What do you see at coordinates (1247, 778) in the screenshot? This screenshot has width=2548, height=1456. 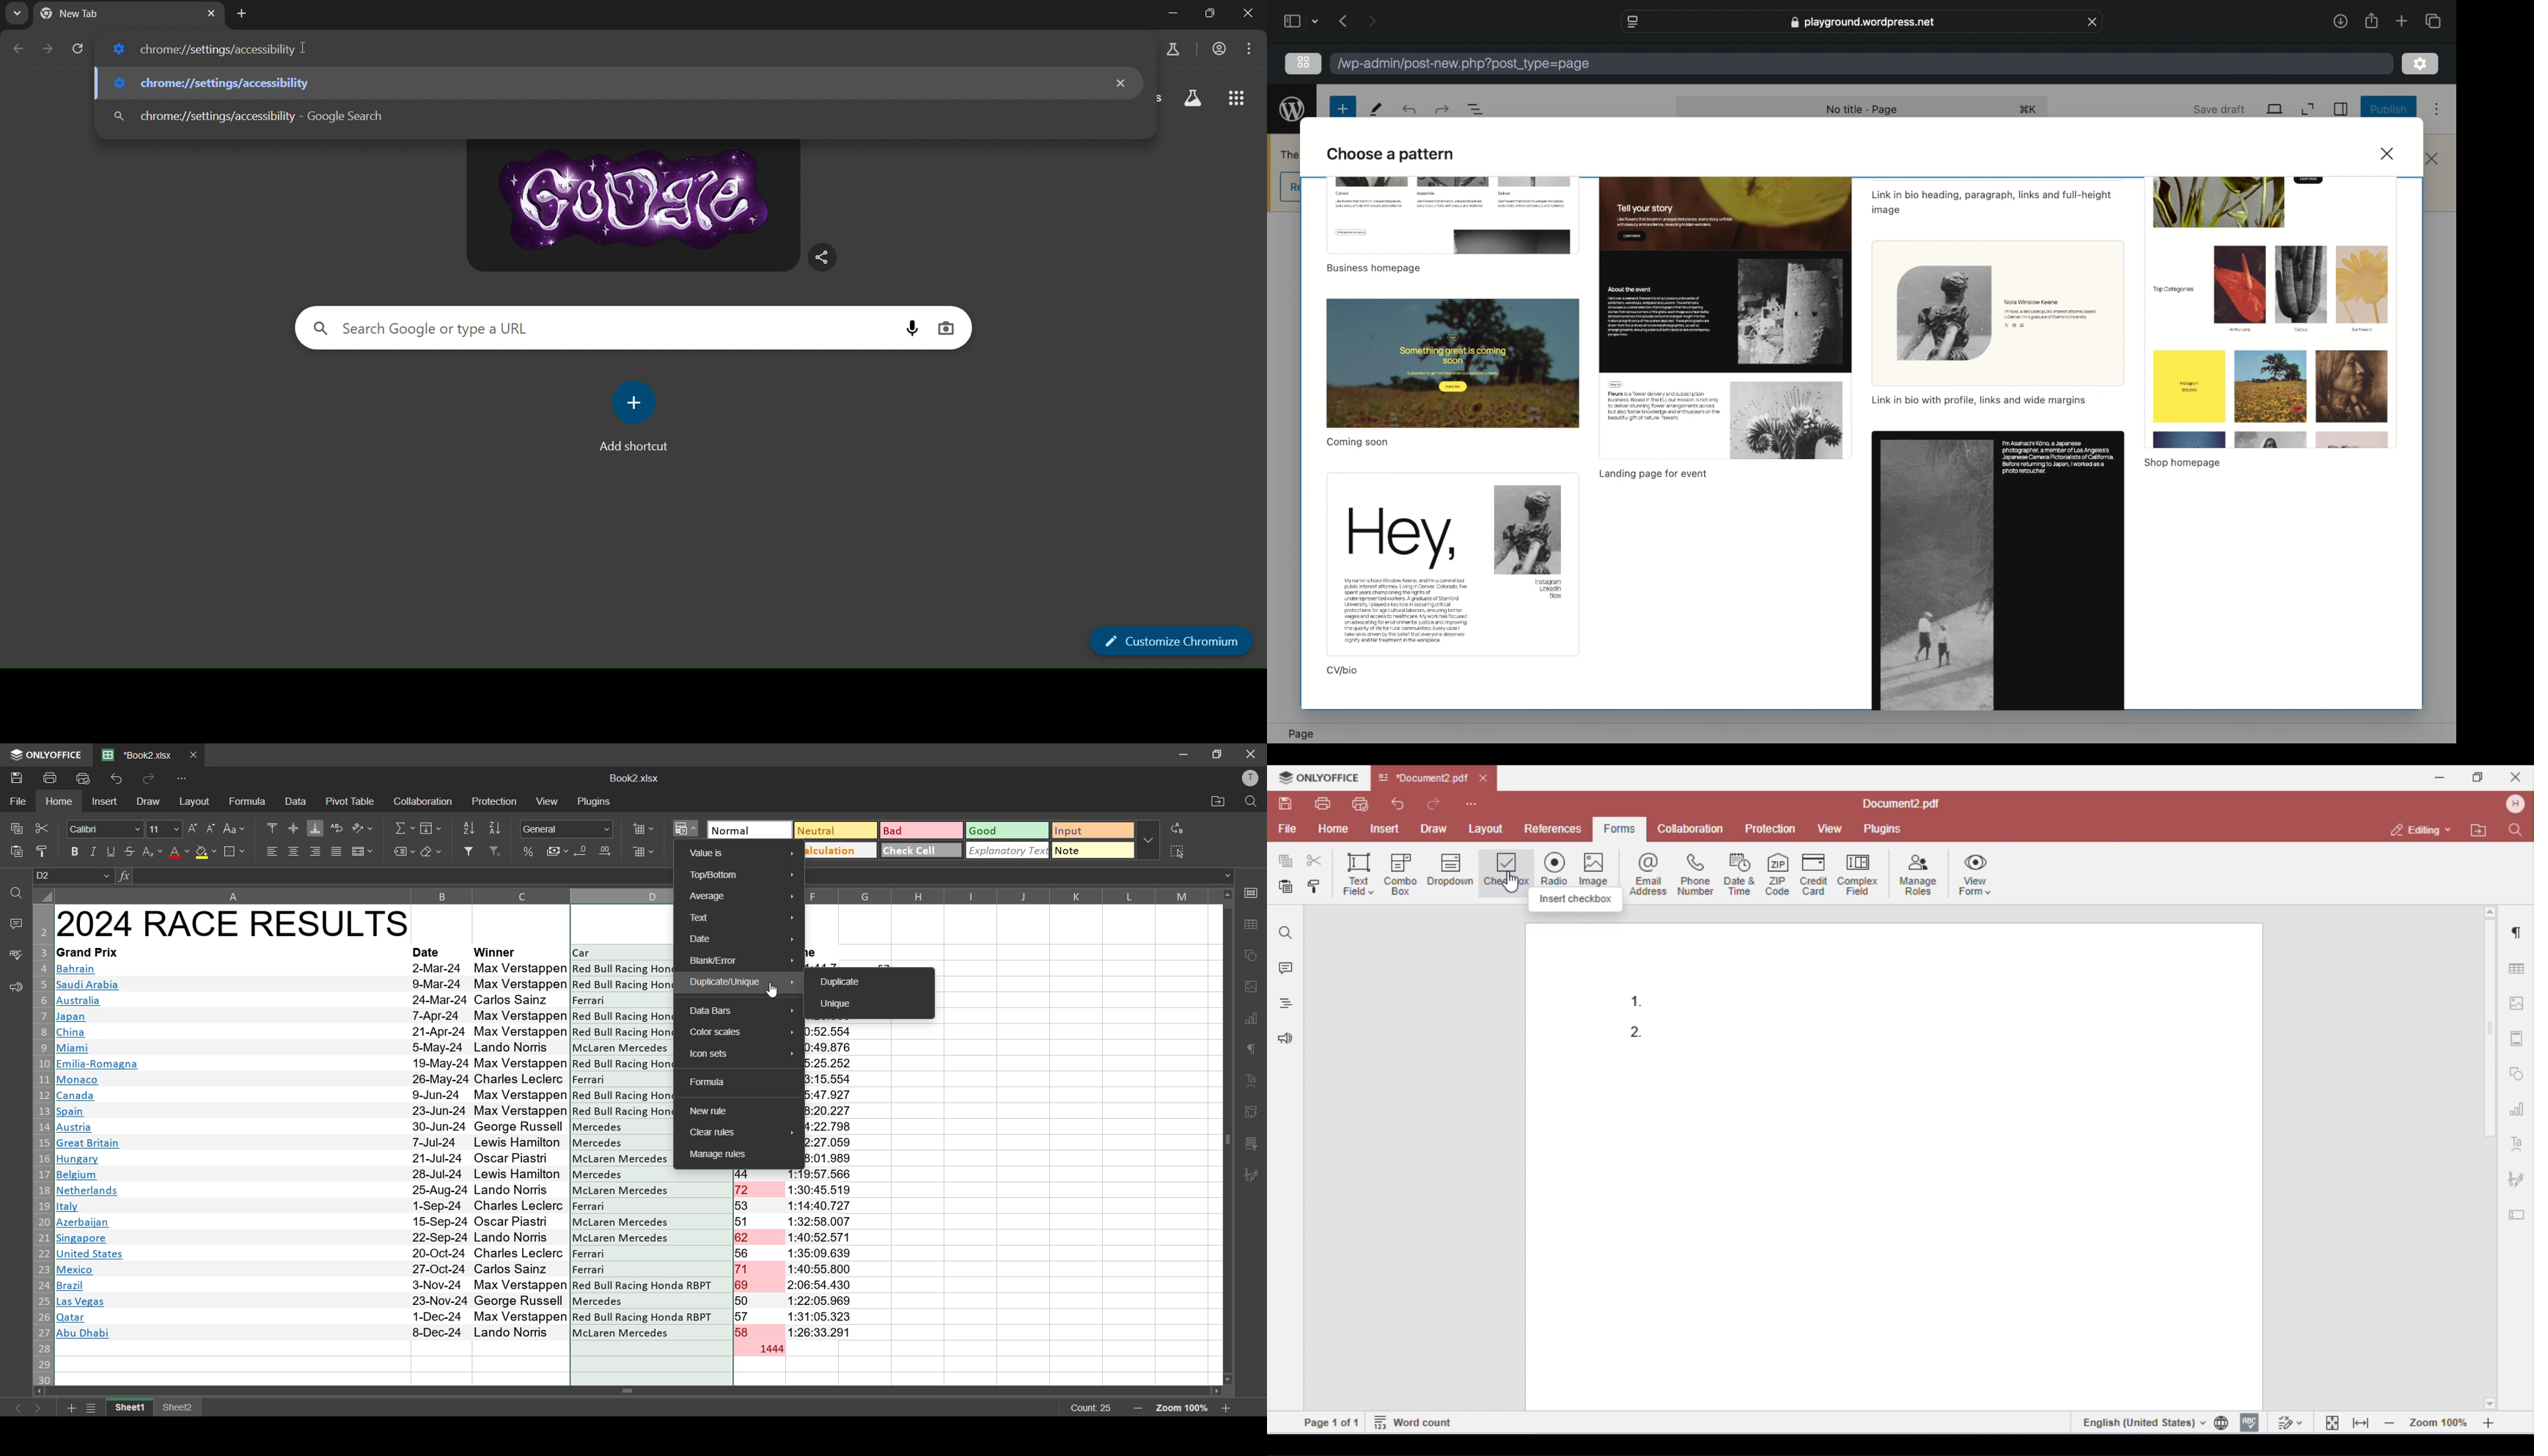 I see `profile` at bounding box center [1247, 778].